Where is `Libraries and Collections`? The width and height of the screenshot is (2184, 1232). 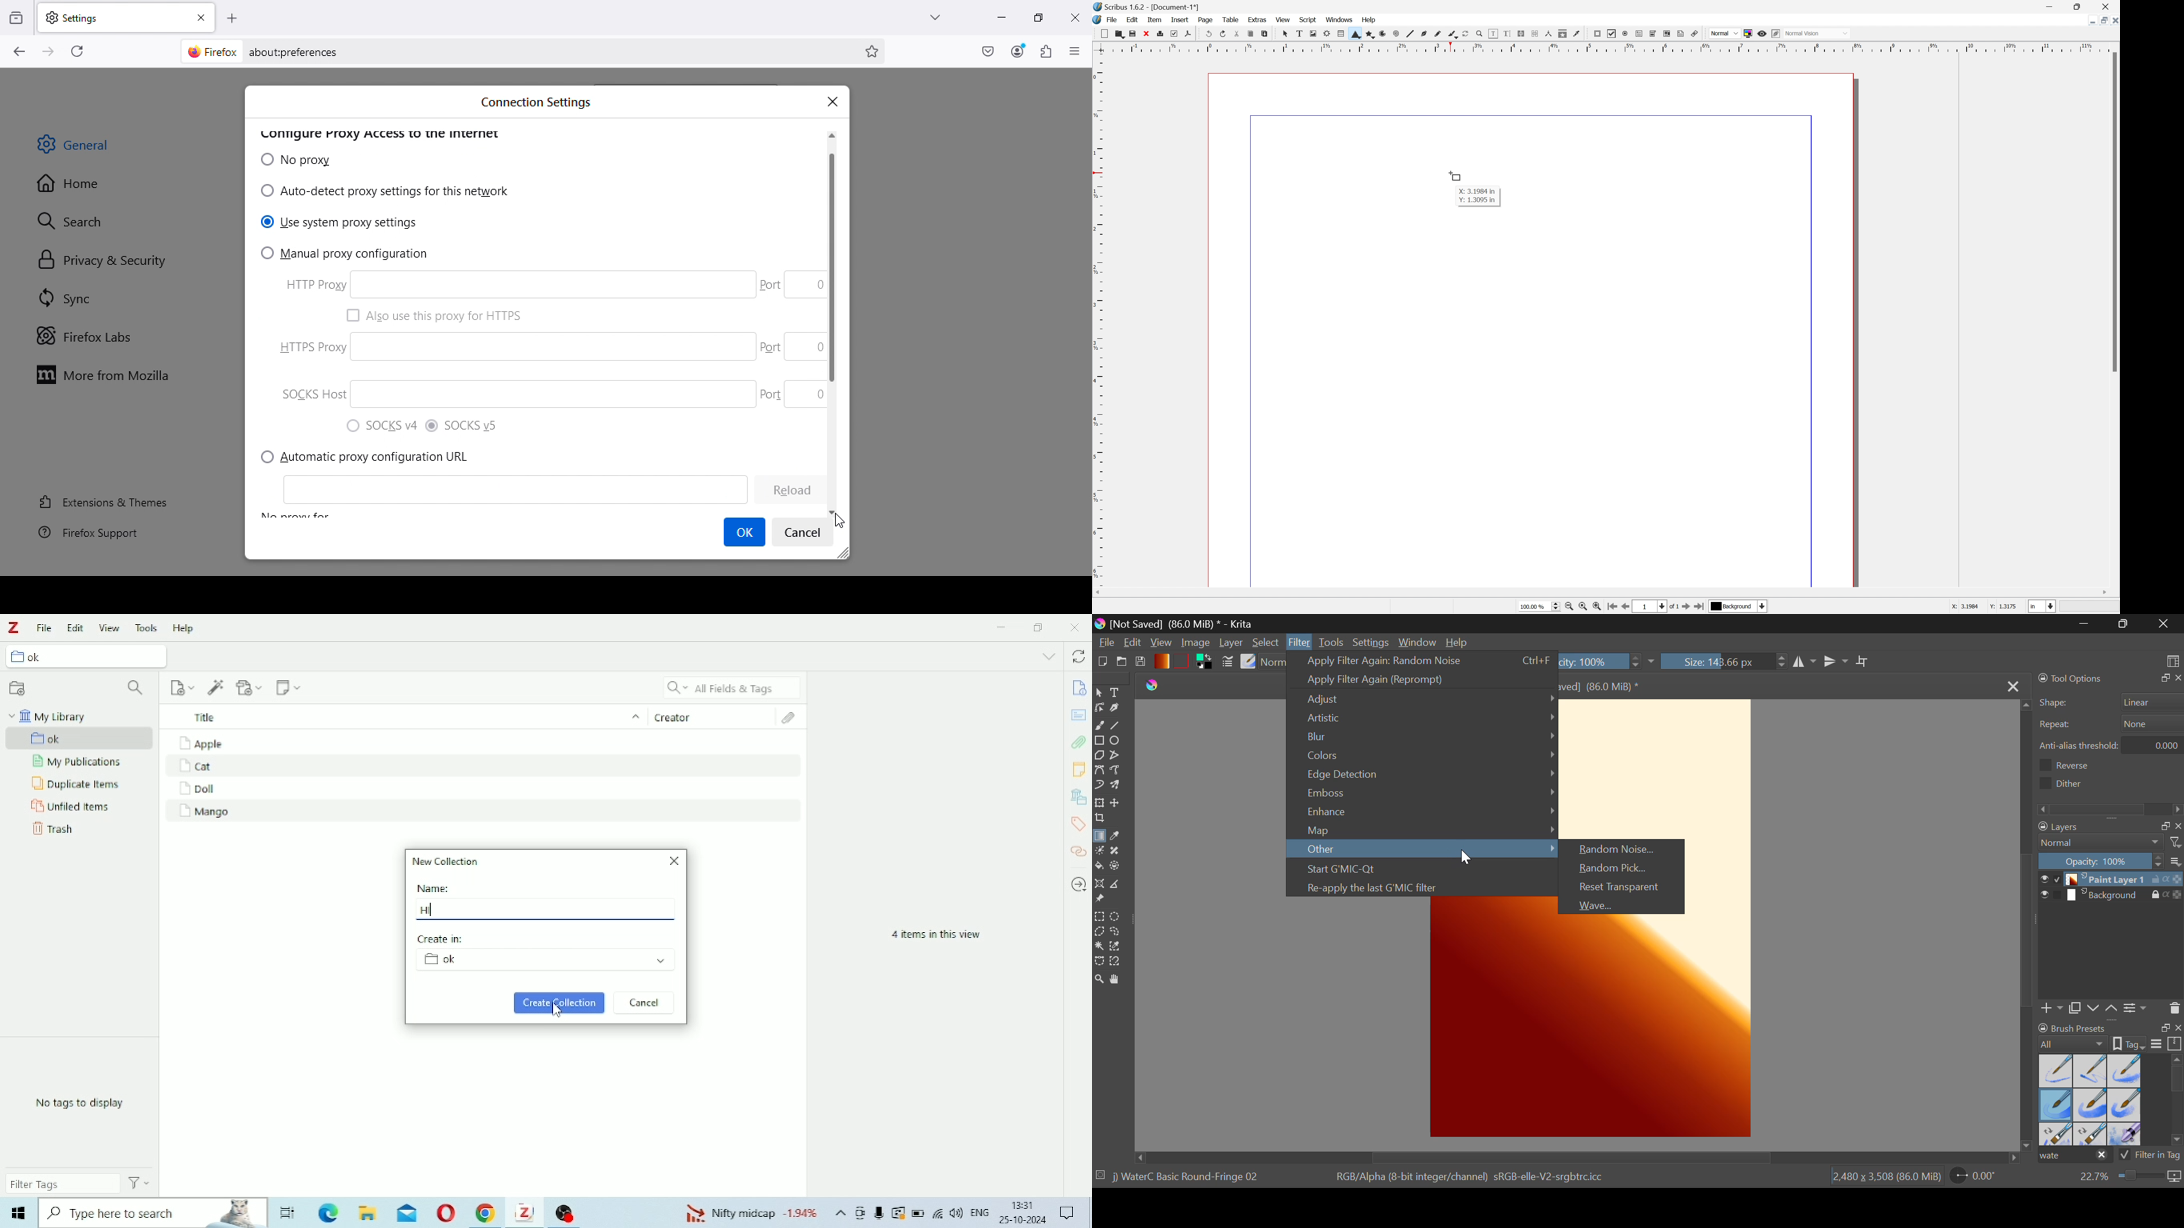 Libraries and Collections is located at coordinates (1077, 797).